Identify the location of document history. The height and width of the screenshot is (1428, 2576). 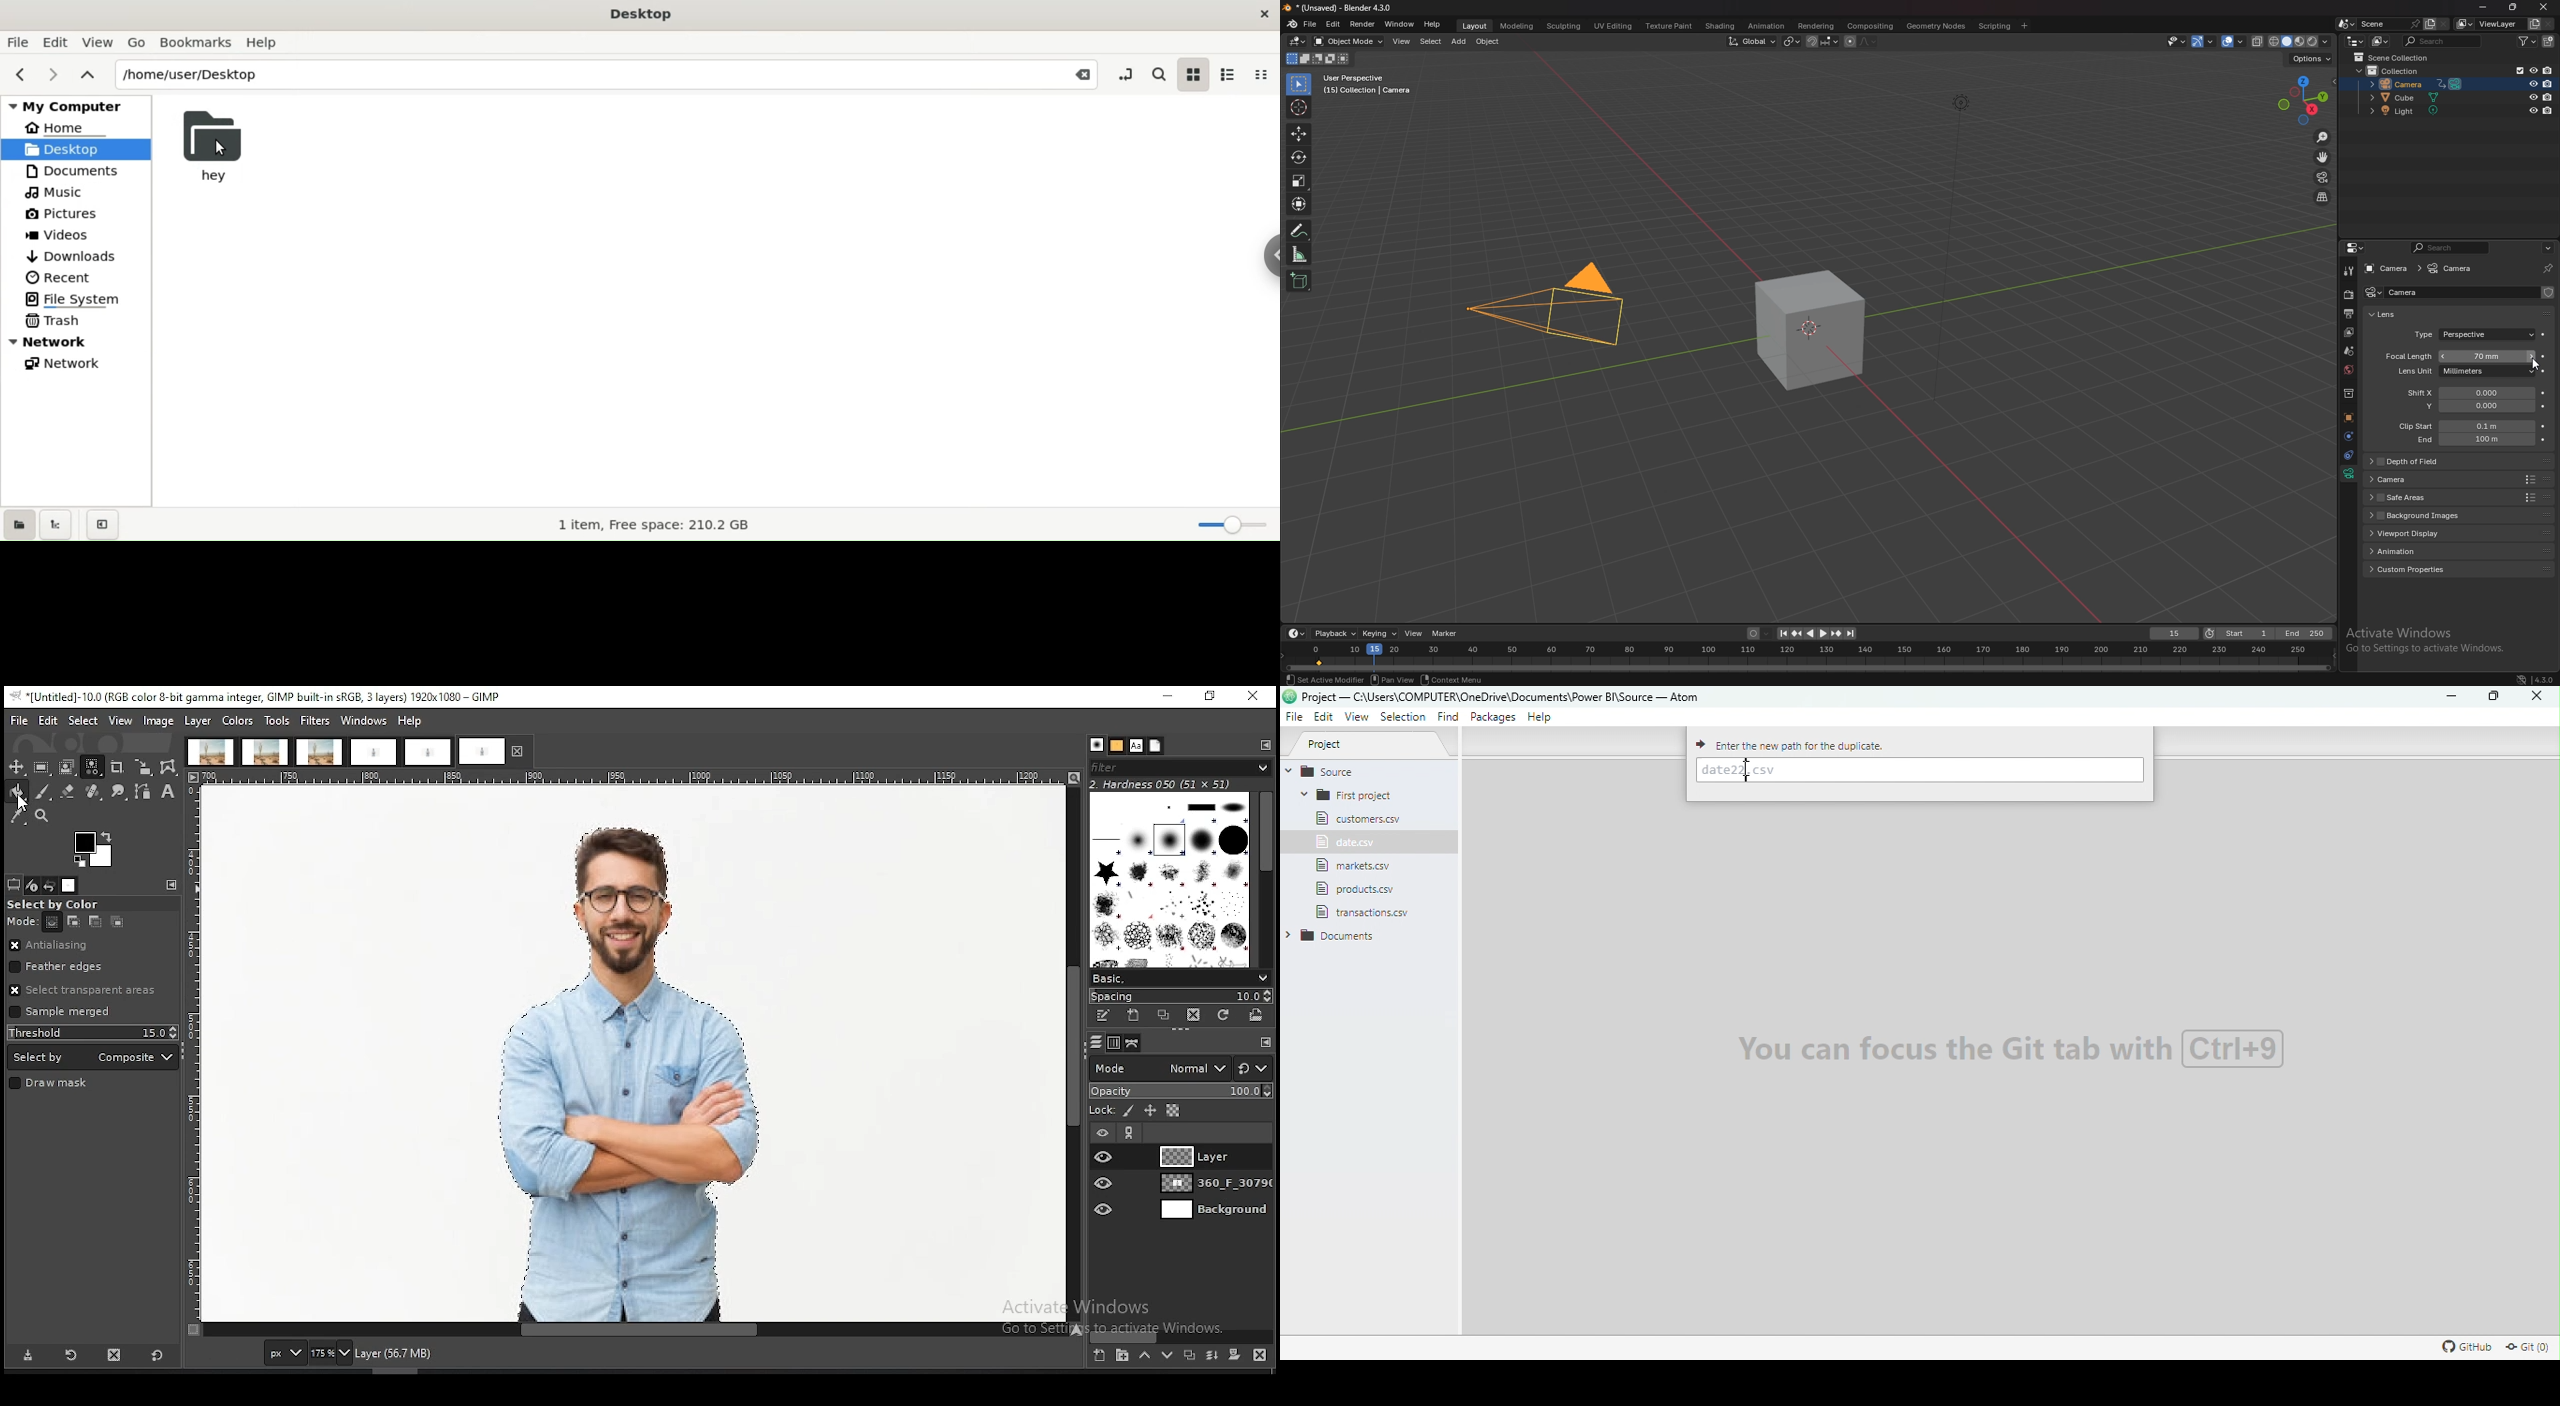
(1156, 745).